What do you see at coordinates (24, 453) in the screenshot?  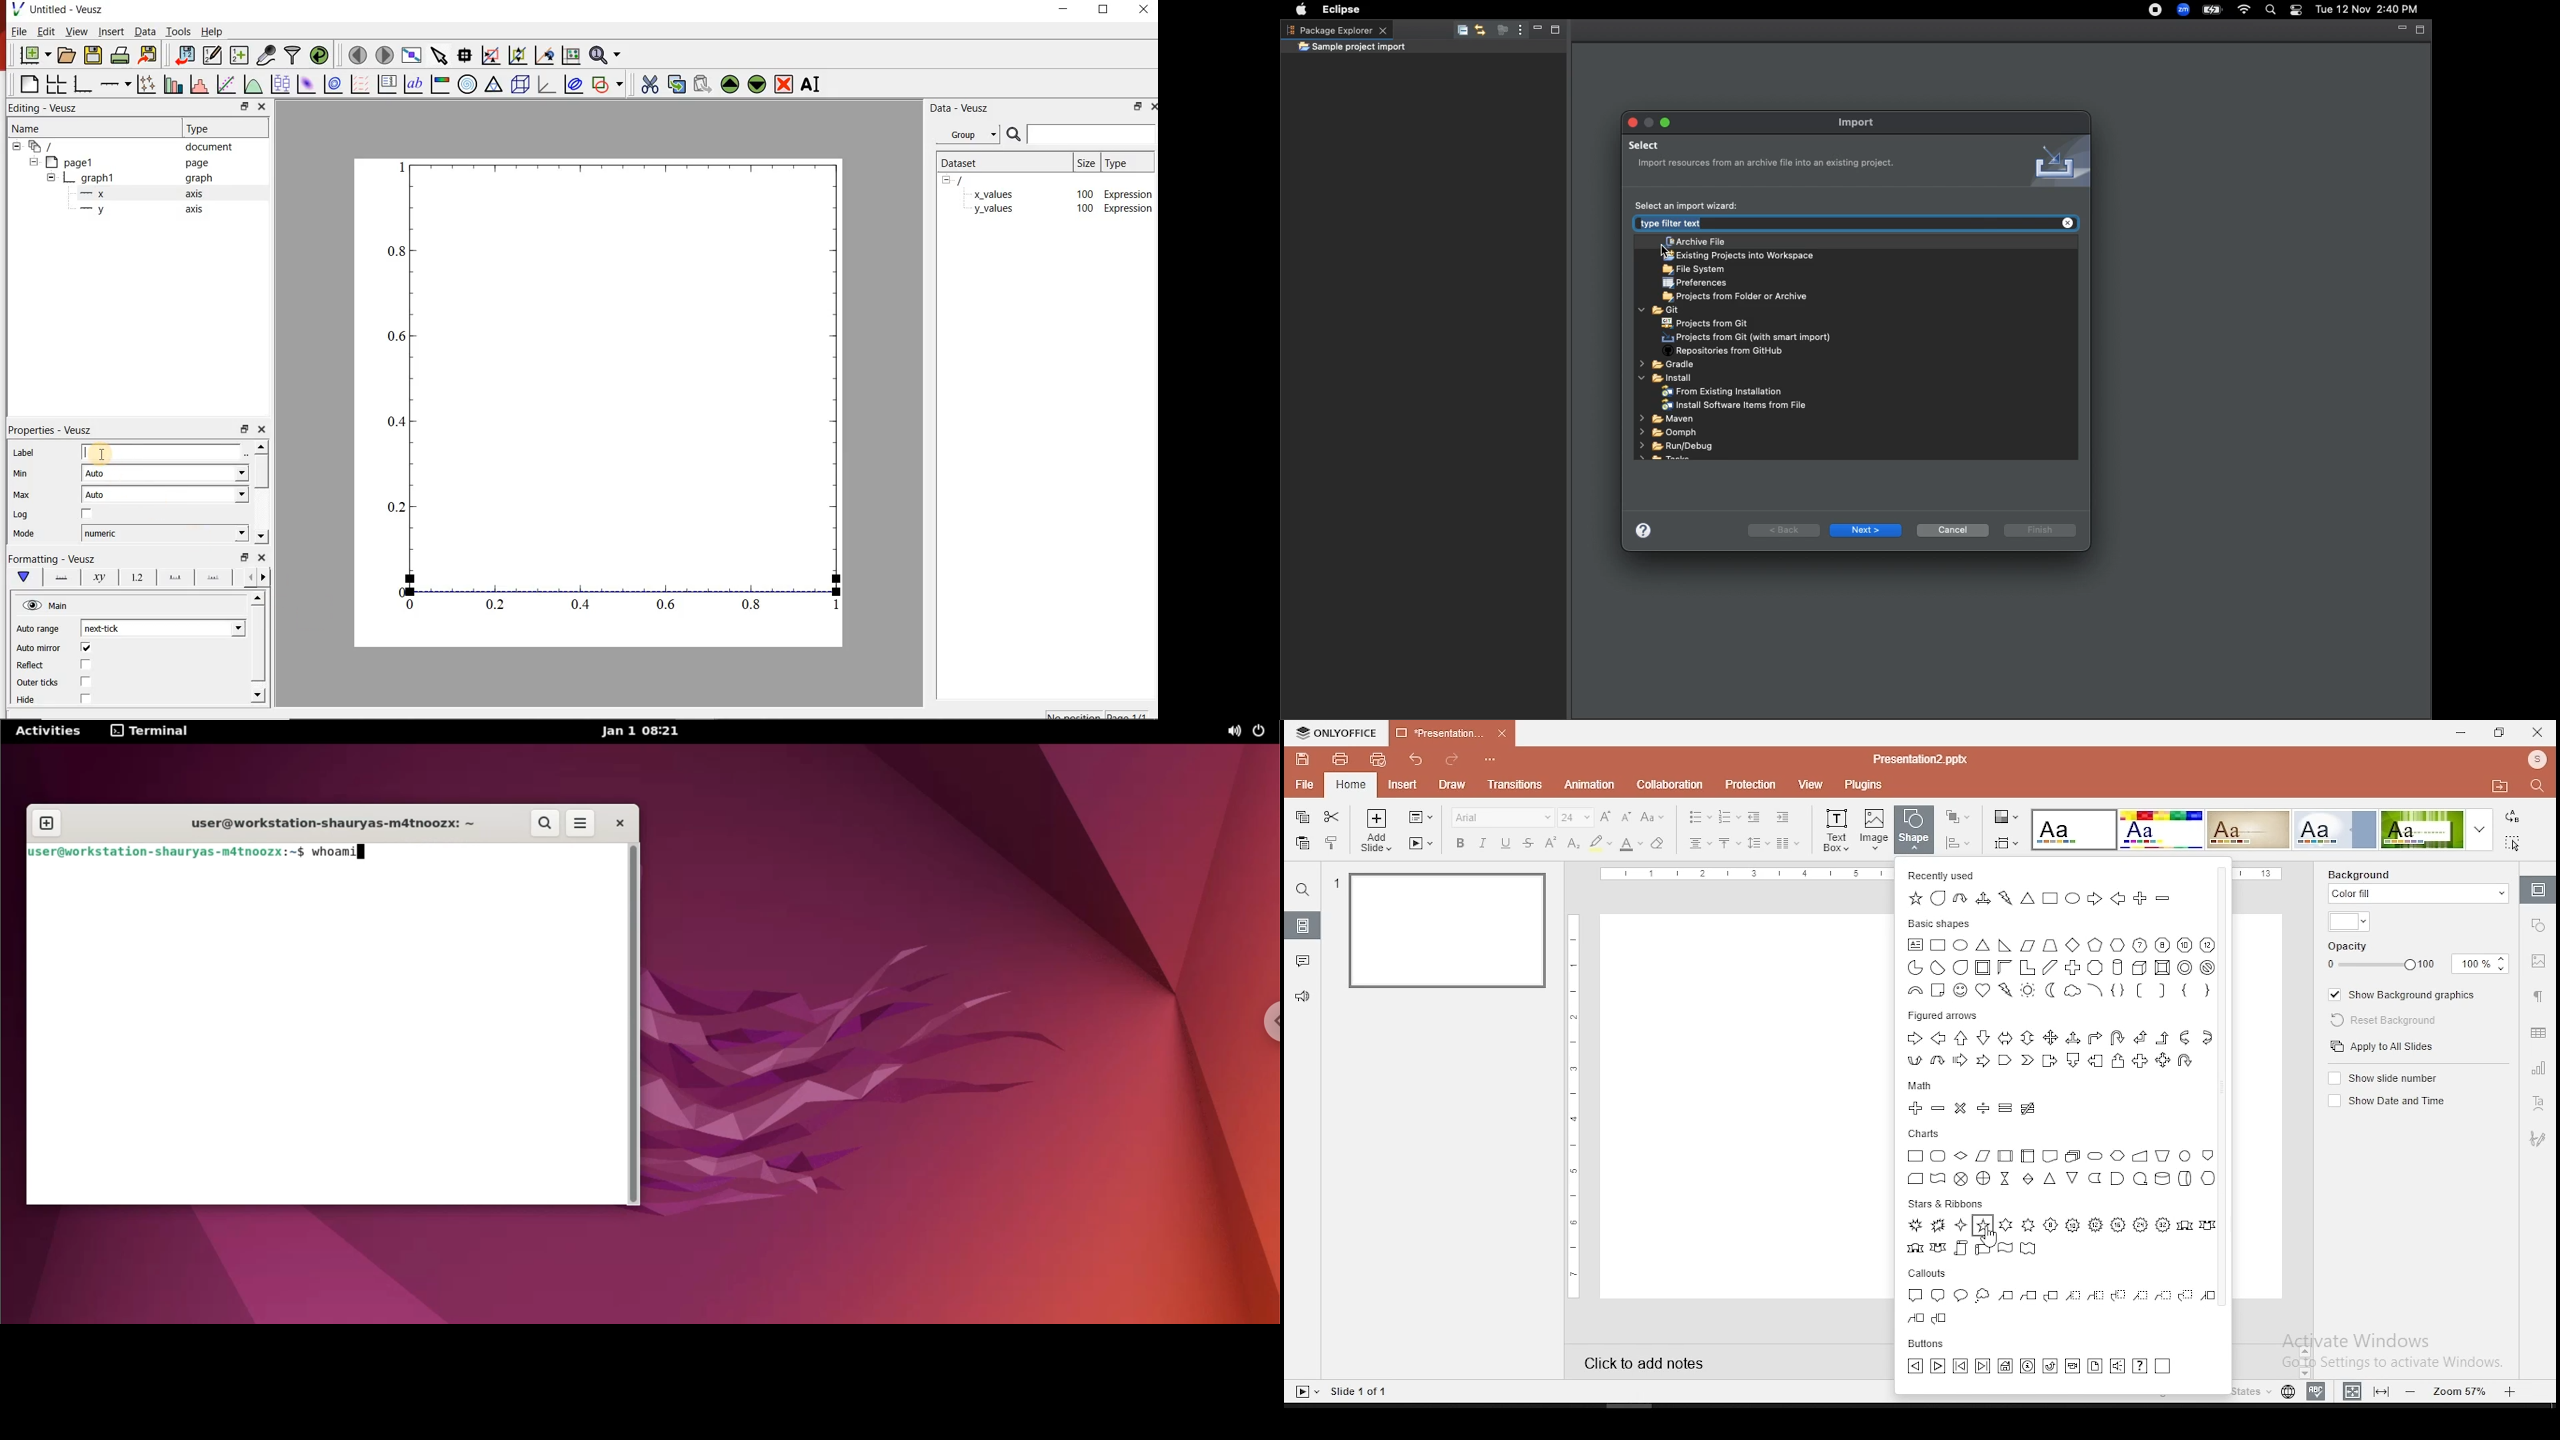 I see `Label` at bounding box center [24, 453].